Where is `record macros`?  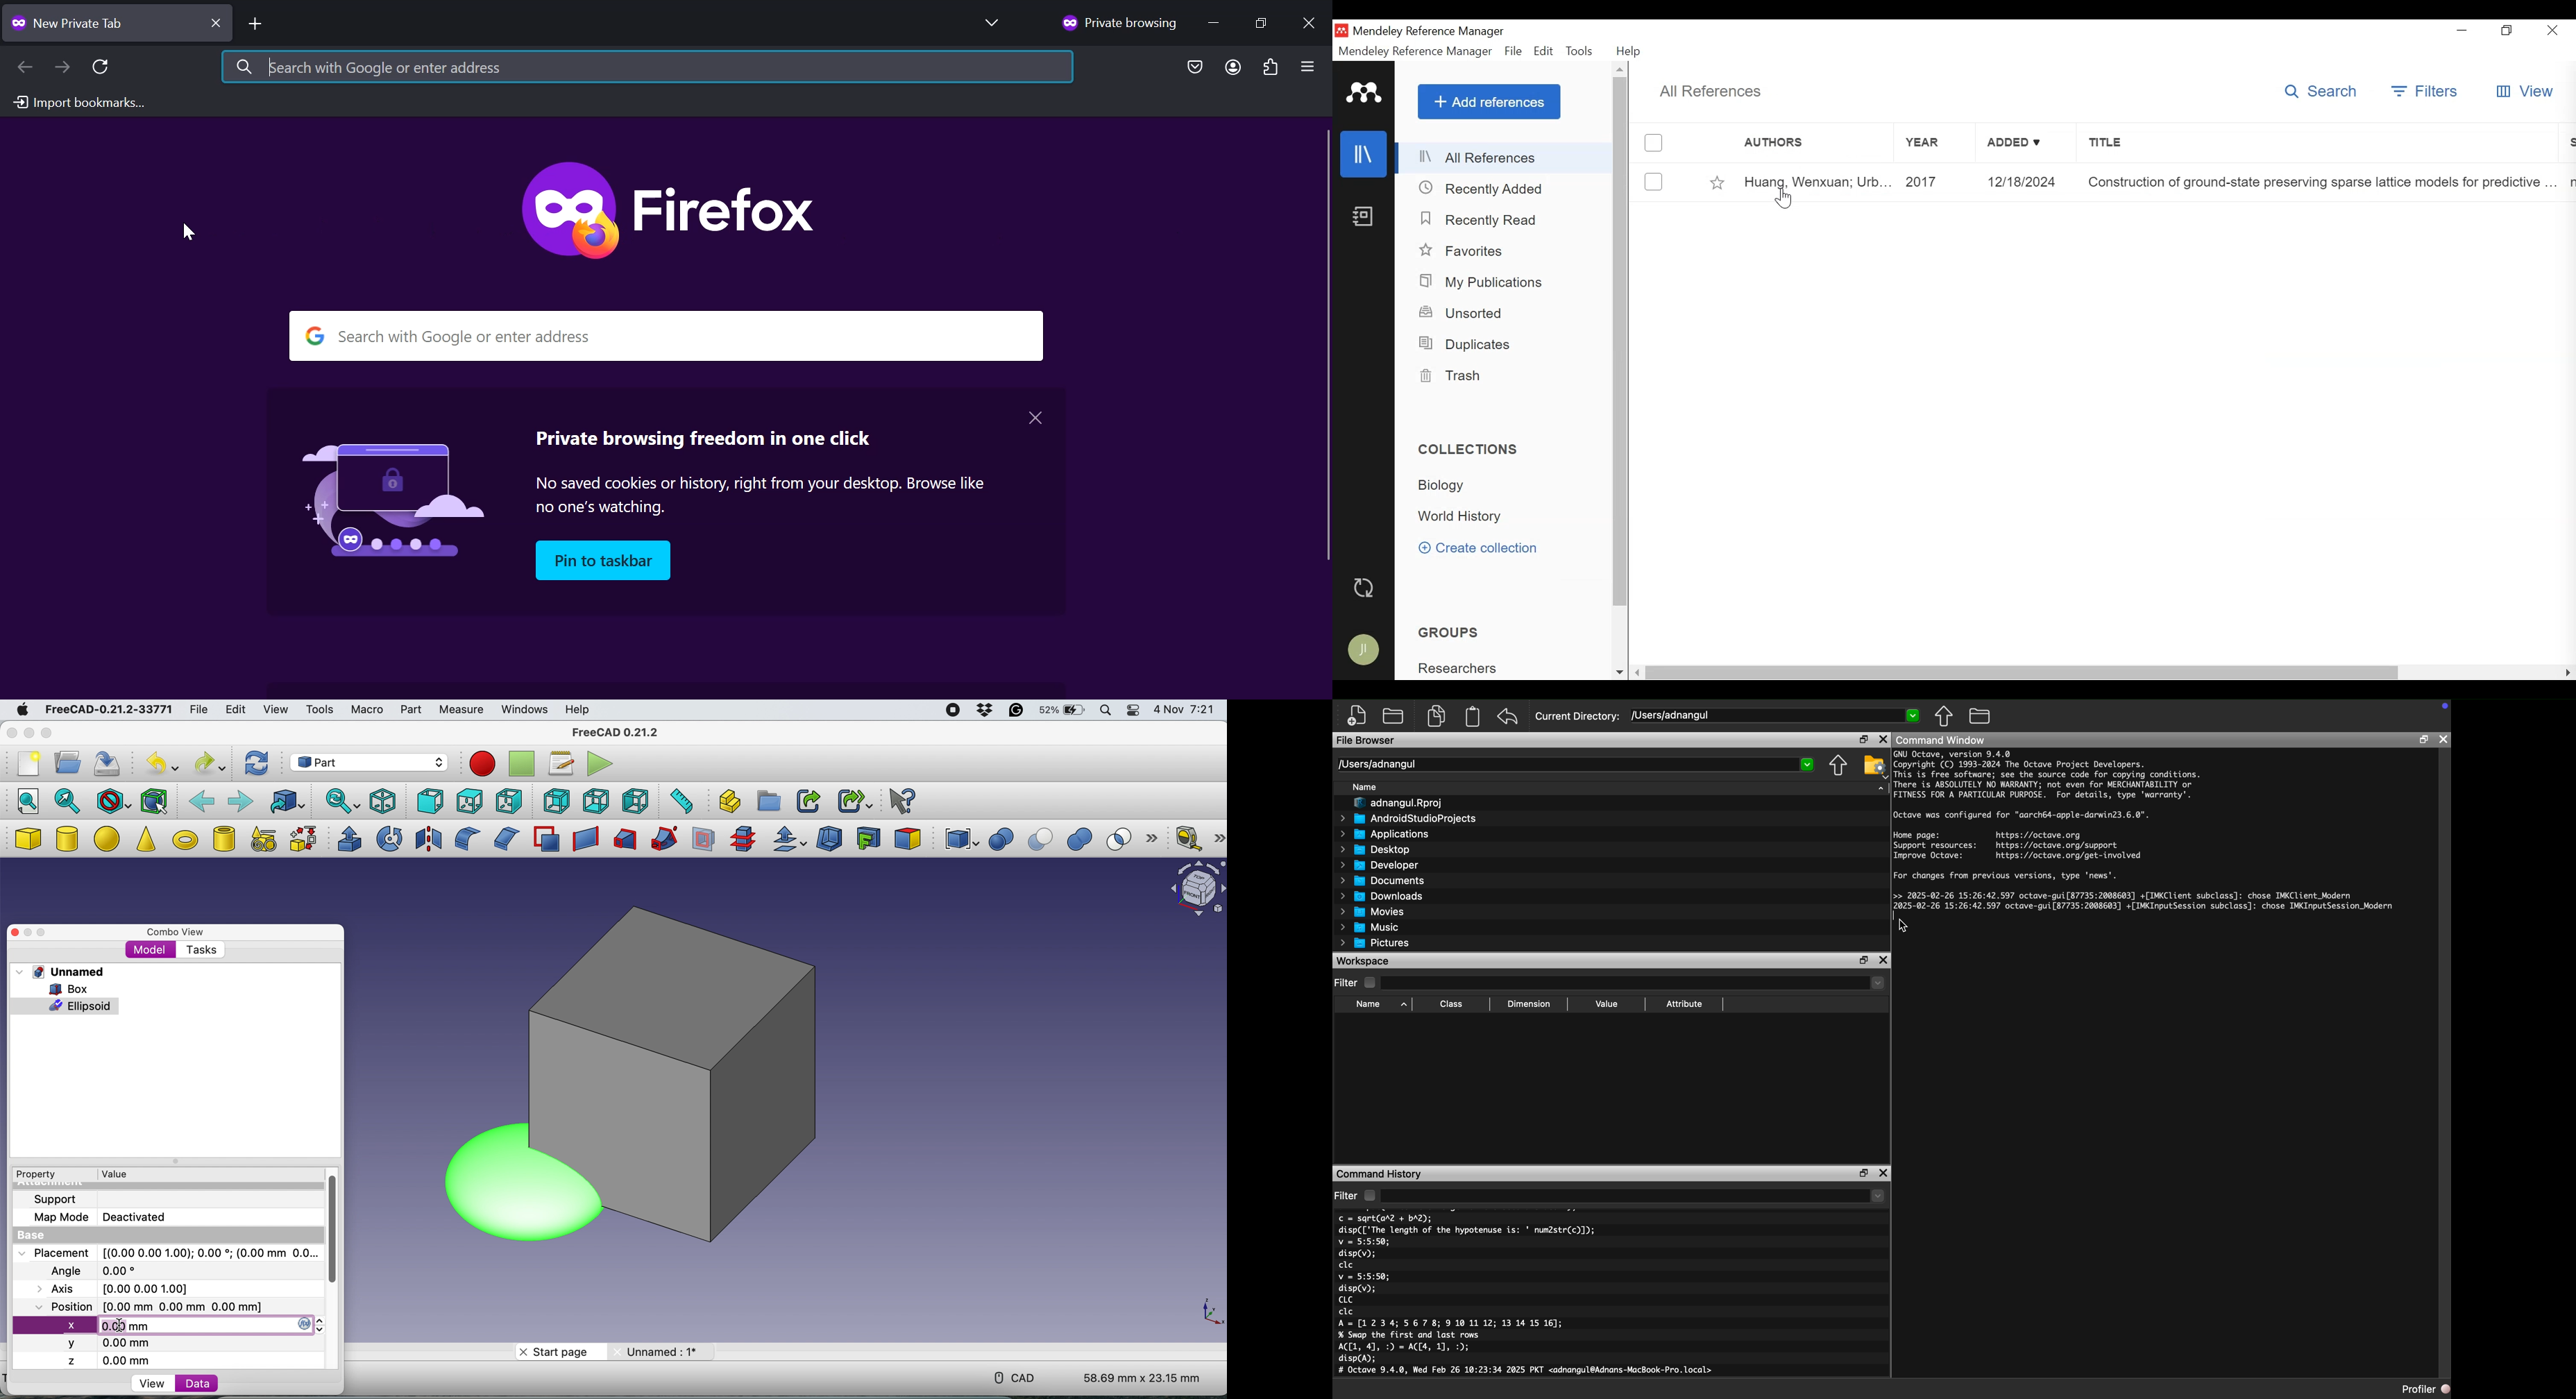
record macros is located at coordinates (483, 764).